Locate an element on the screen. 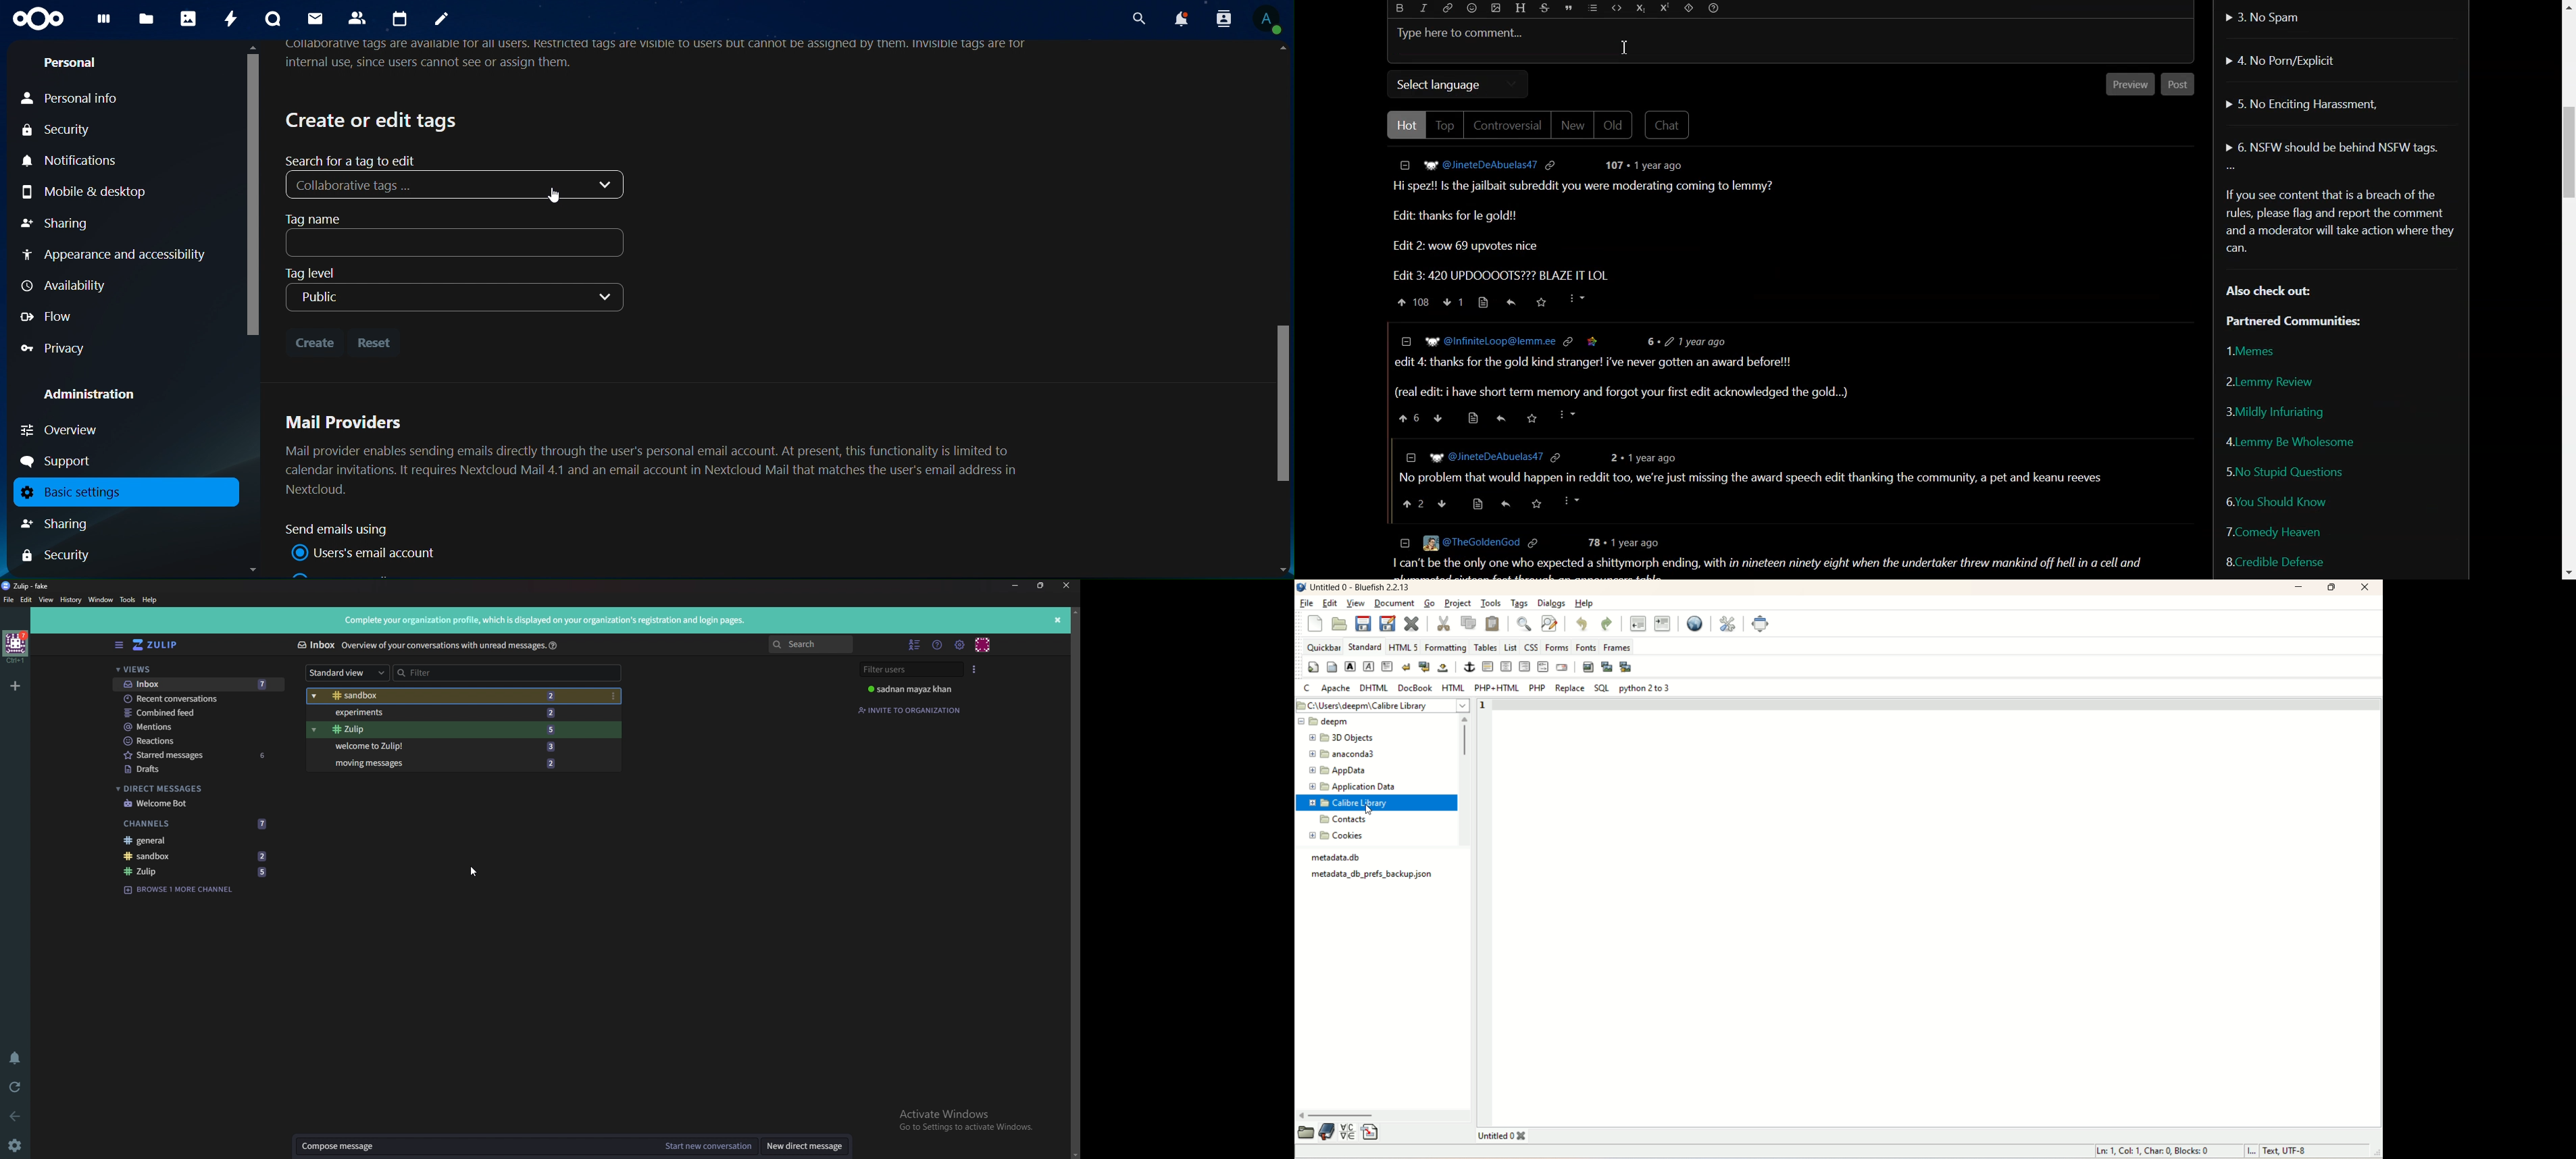 Image resolution: width=2576 pixels, height=1176 pixels. search is located at coordinates (1136, 18).